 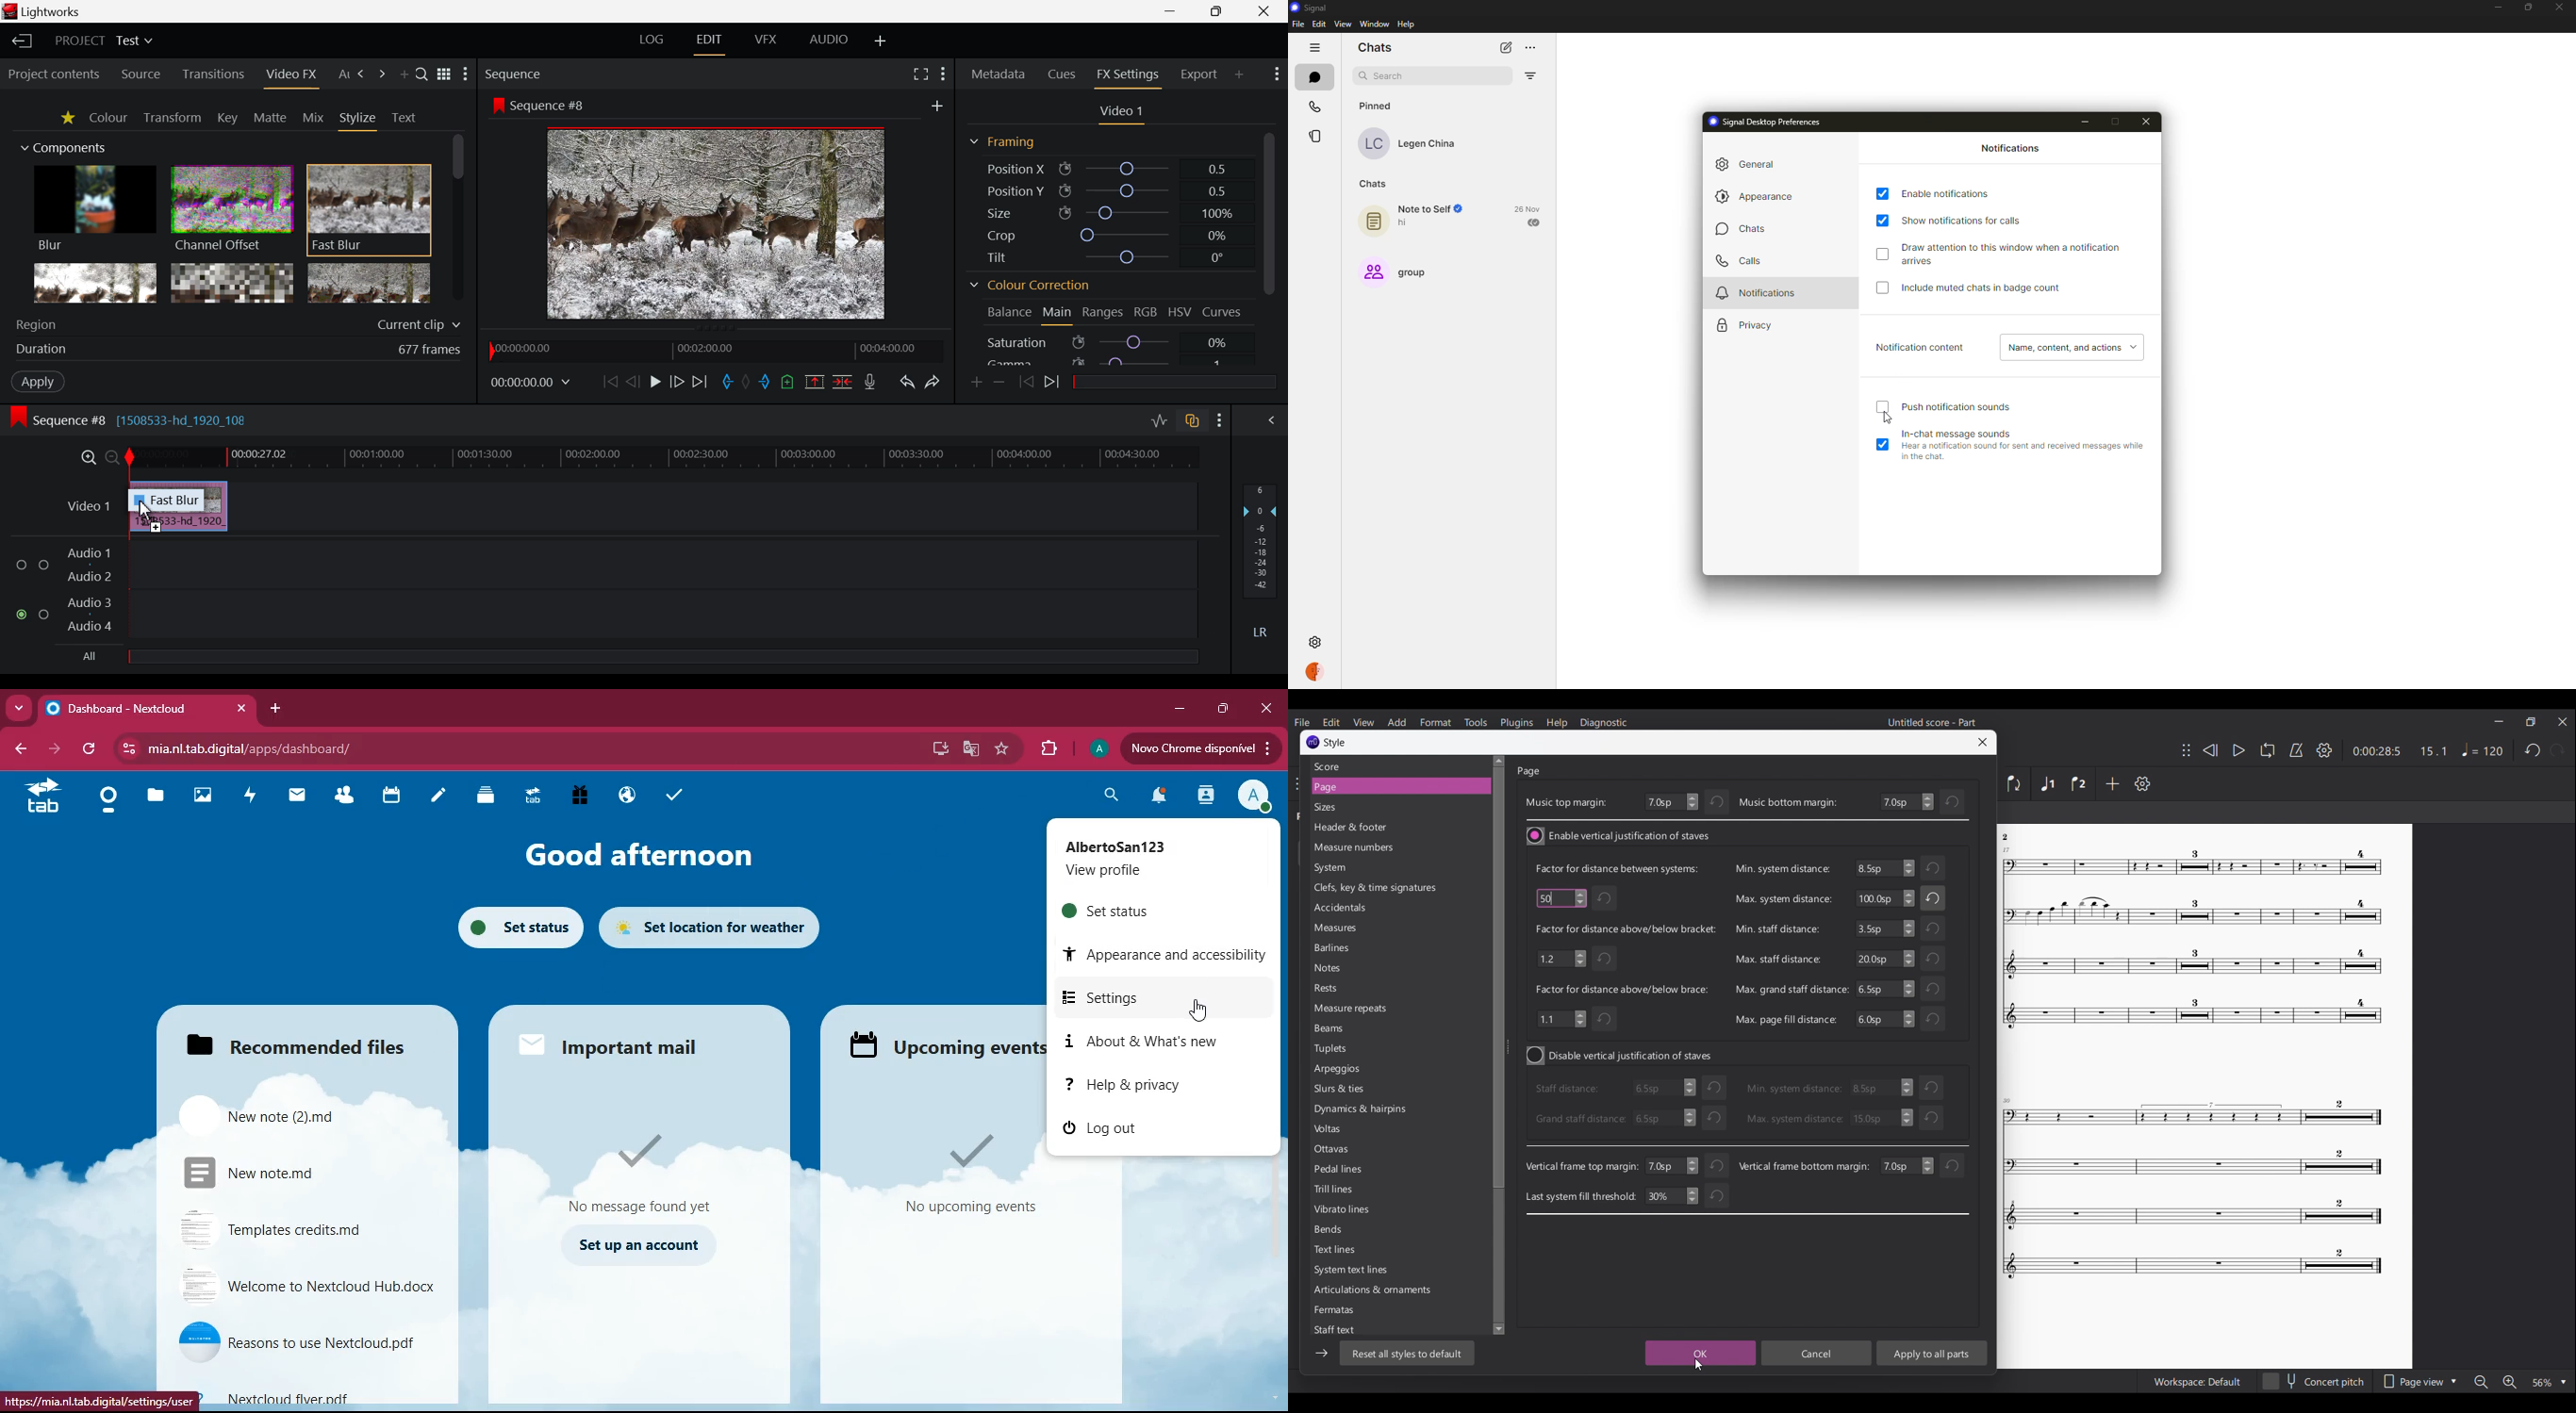 I want to click on System, so click(x=1376, y=868).